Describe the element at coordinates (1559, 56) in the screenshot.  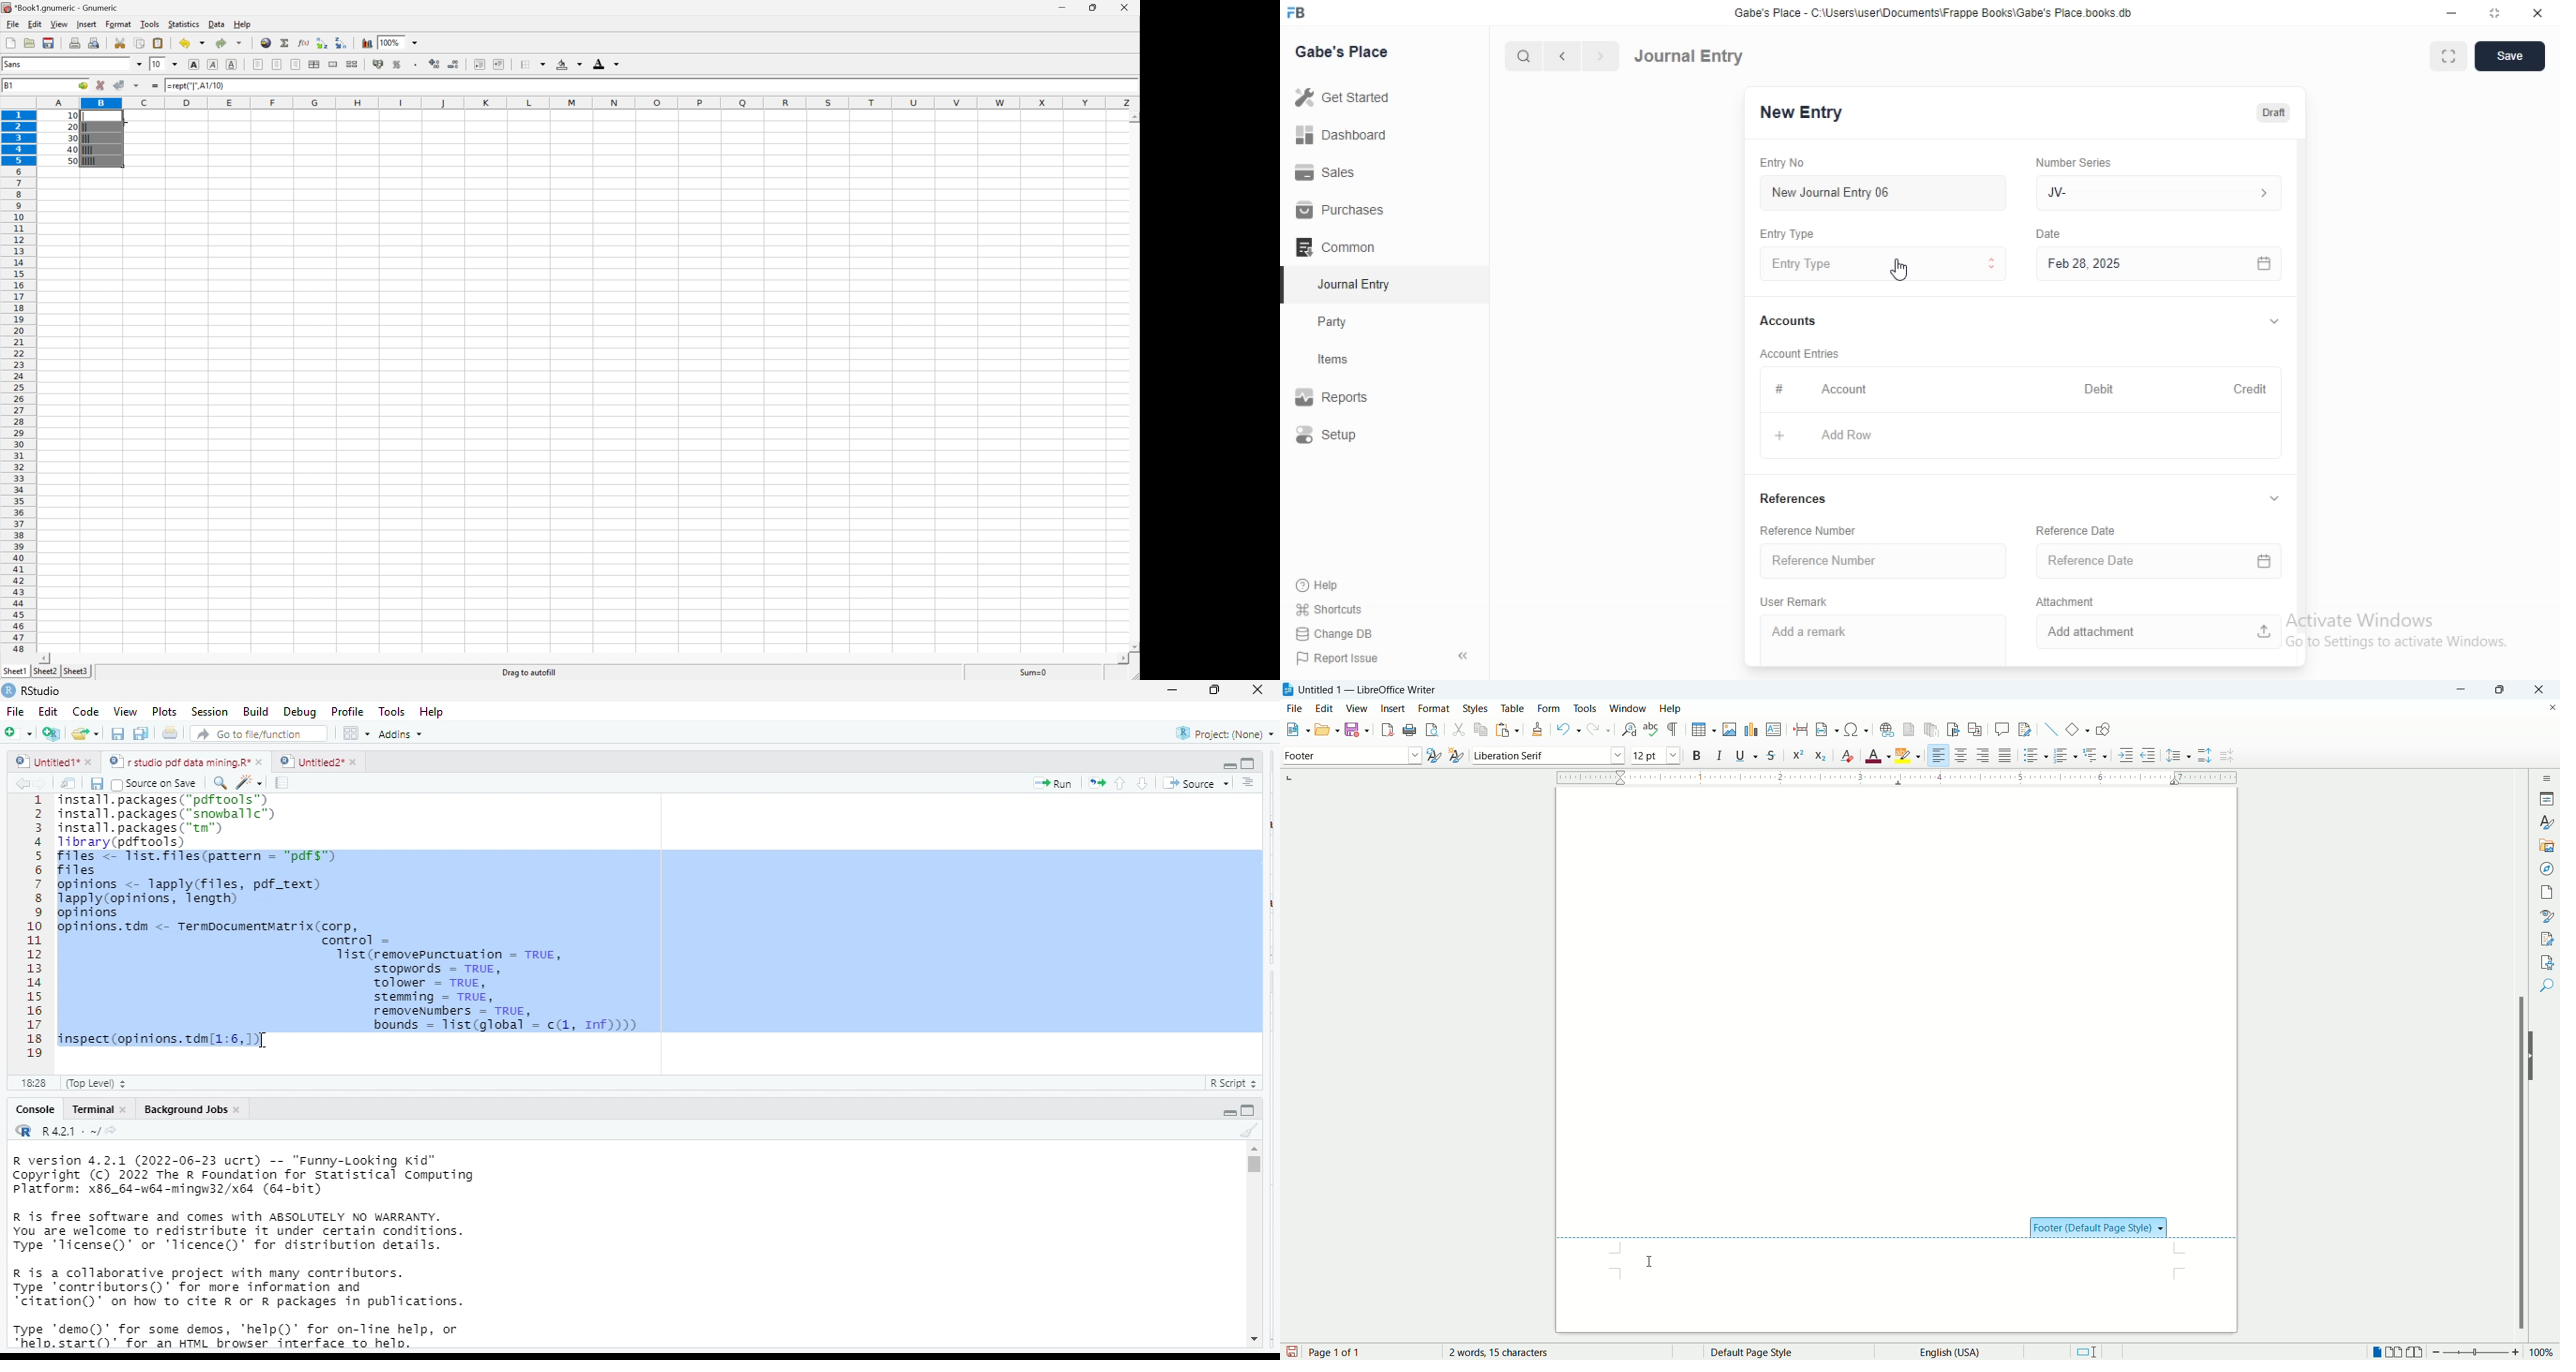
I see `previous` at that location.